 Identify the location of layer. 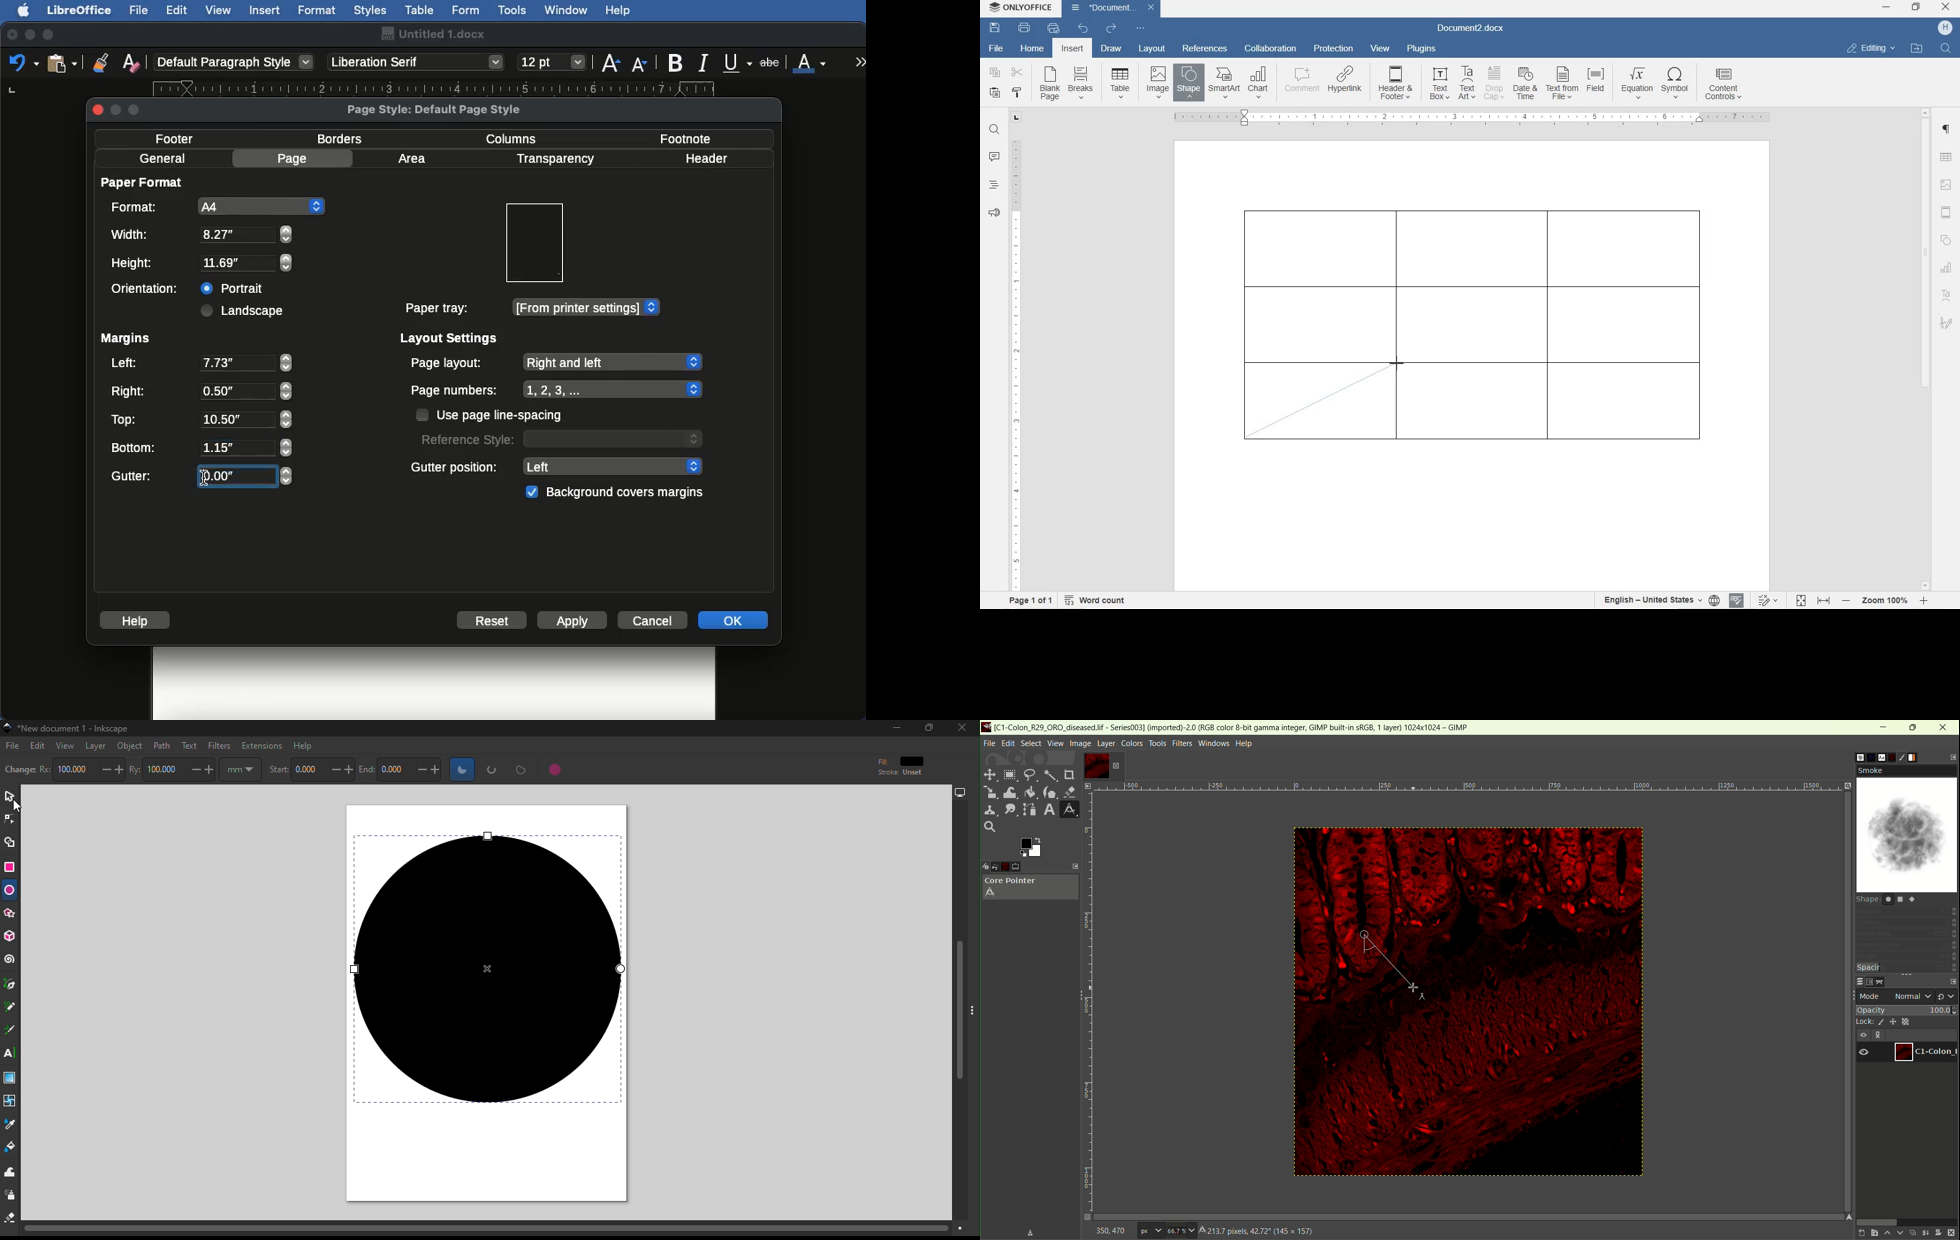
(1107, 744).